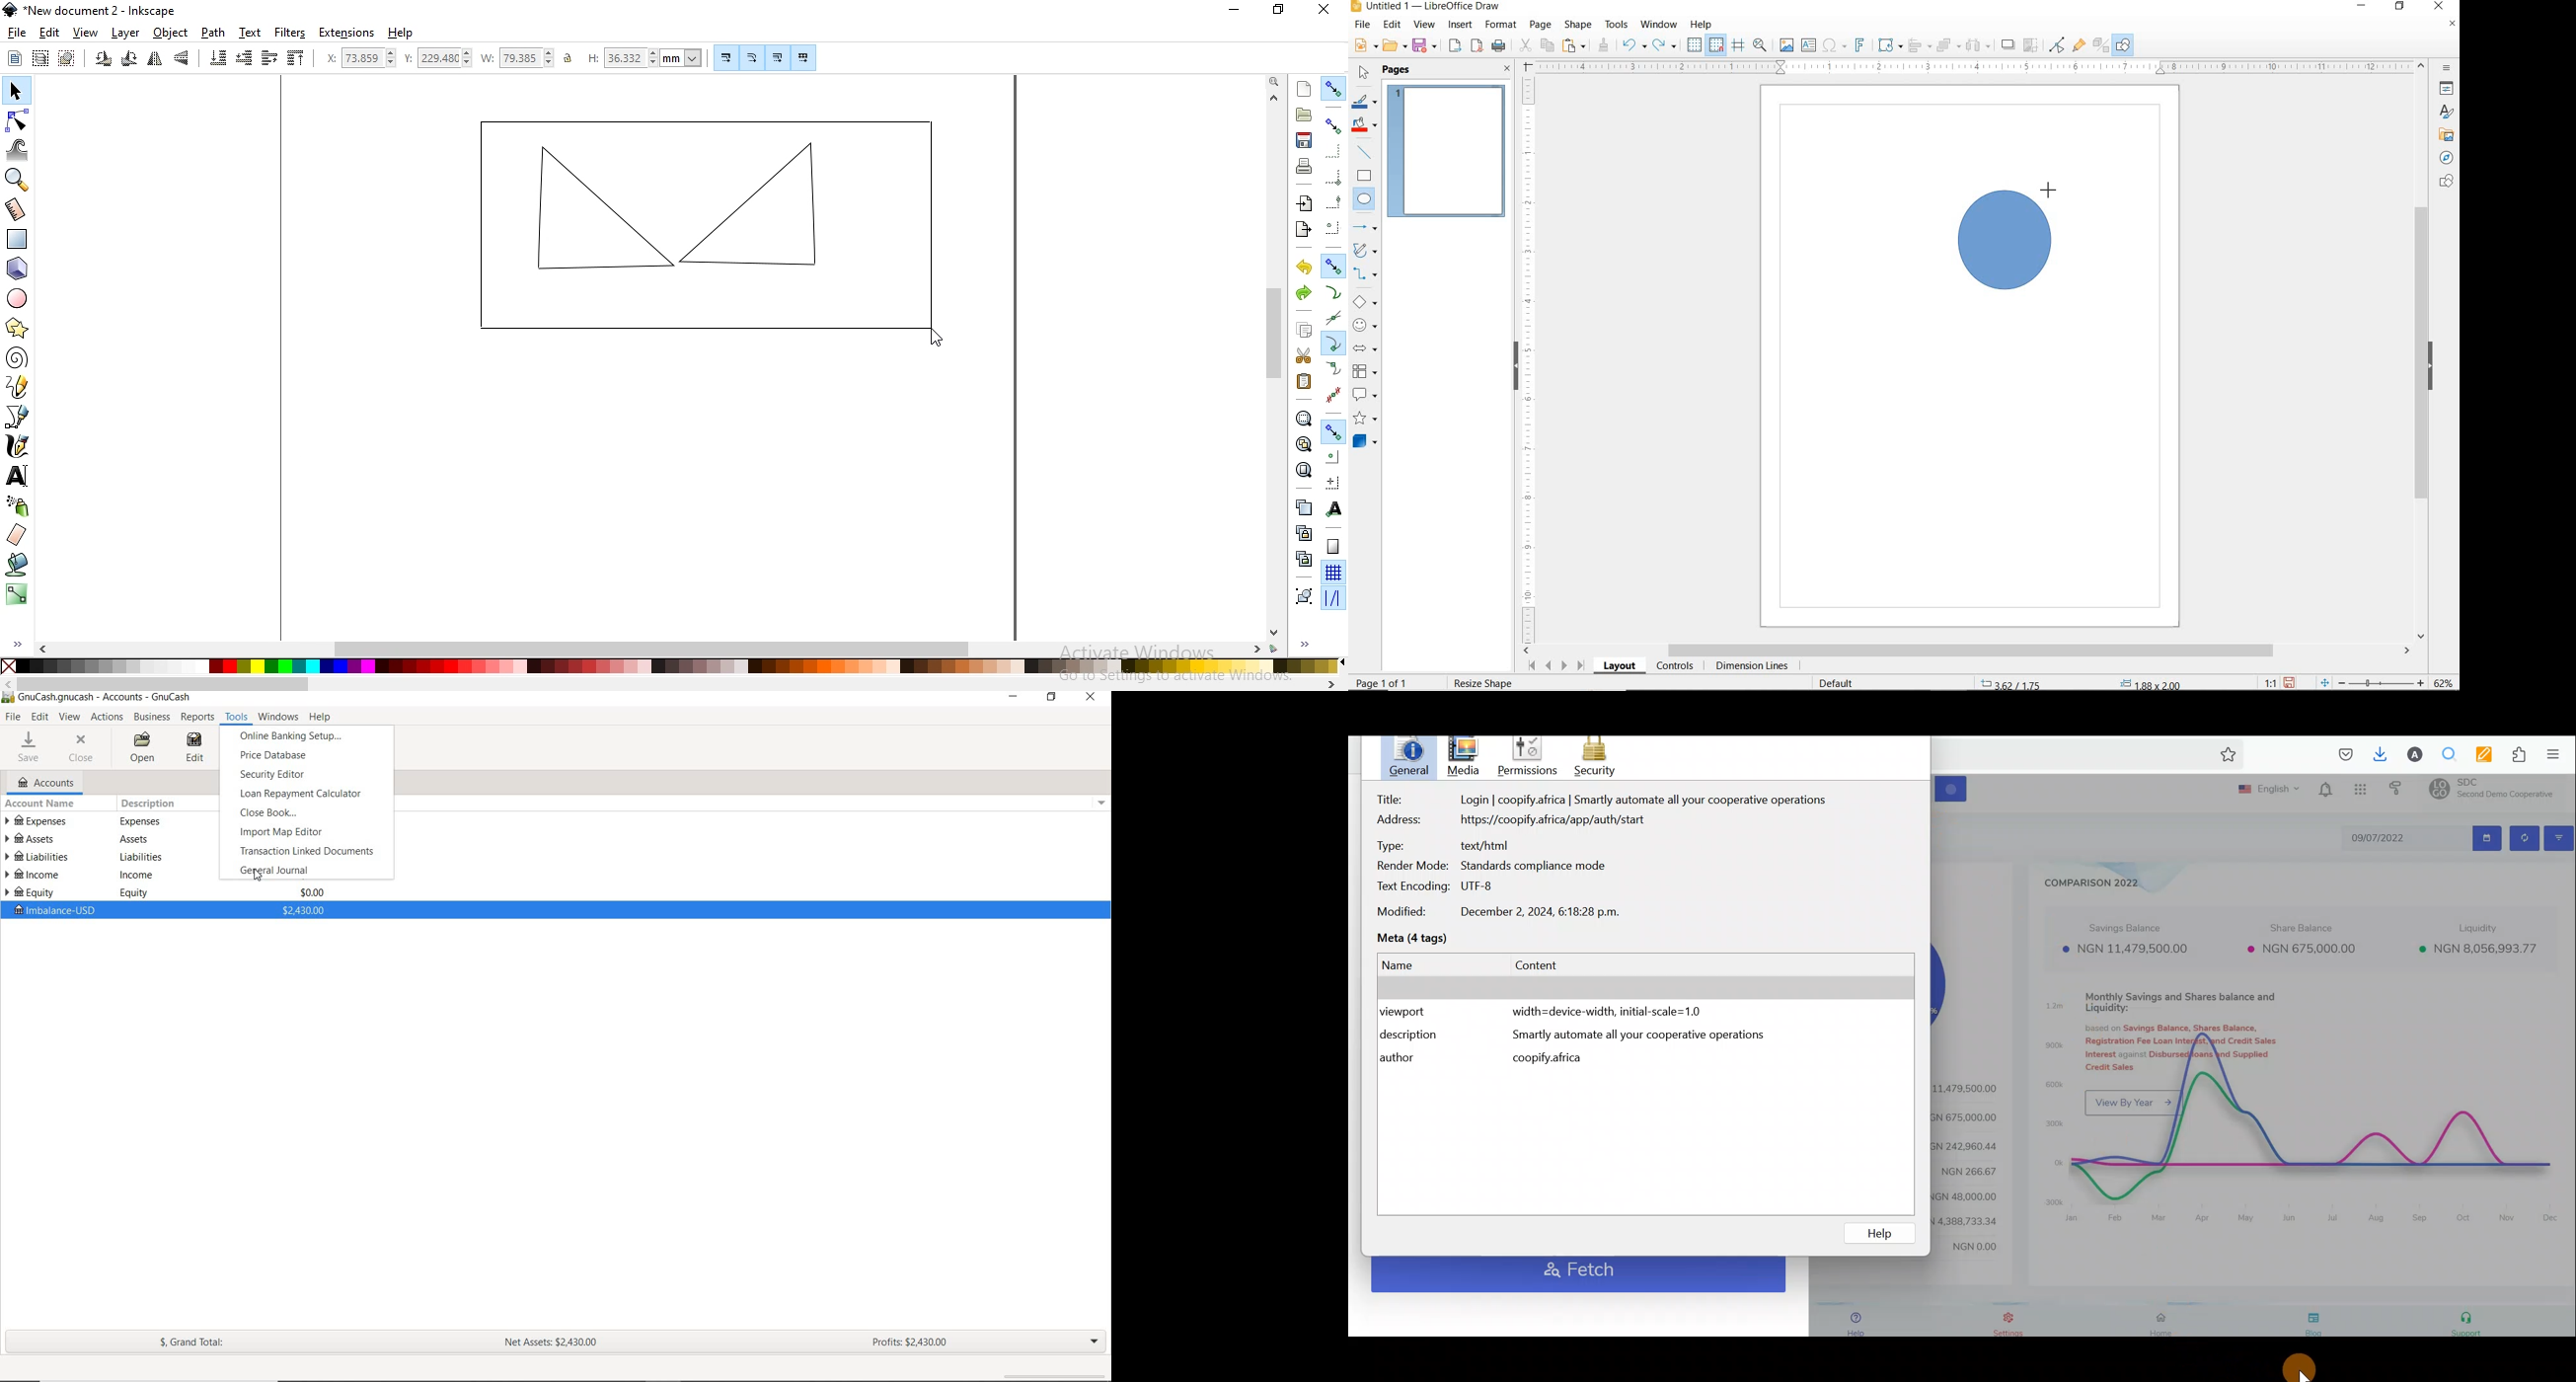 This screenshot has width=2576, height=1400. Describe the element at coordinates (2364, 7) in the screenshot. I see `MINIMIZE` at that location.